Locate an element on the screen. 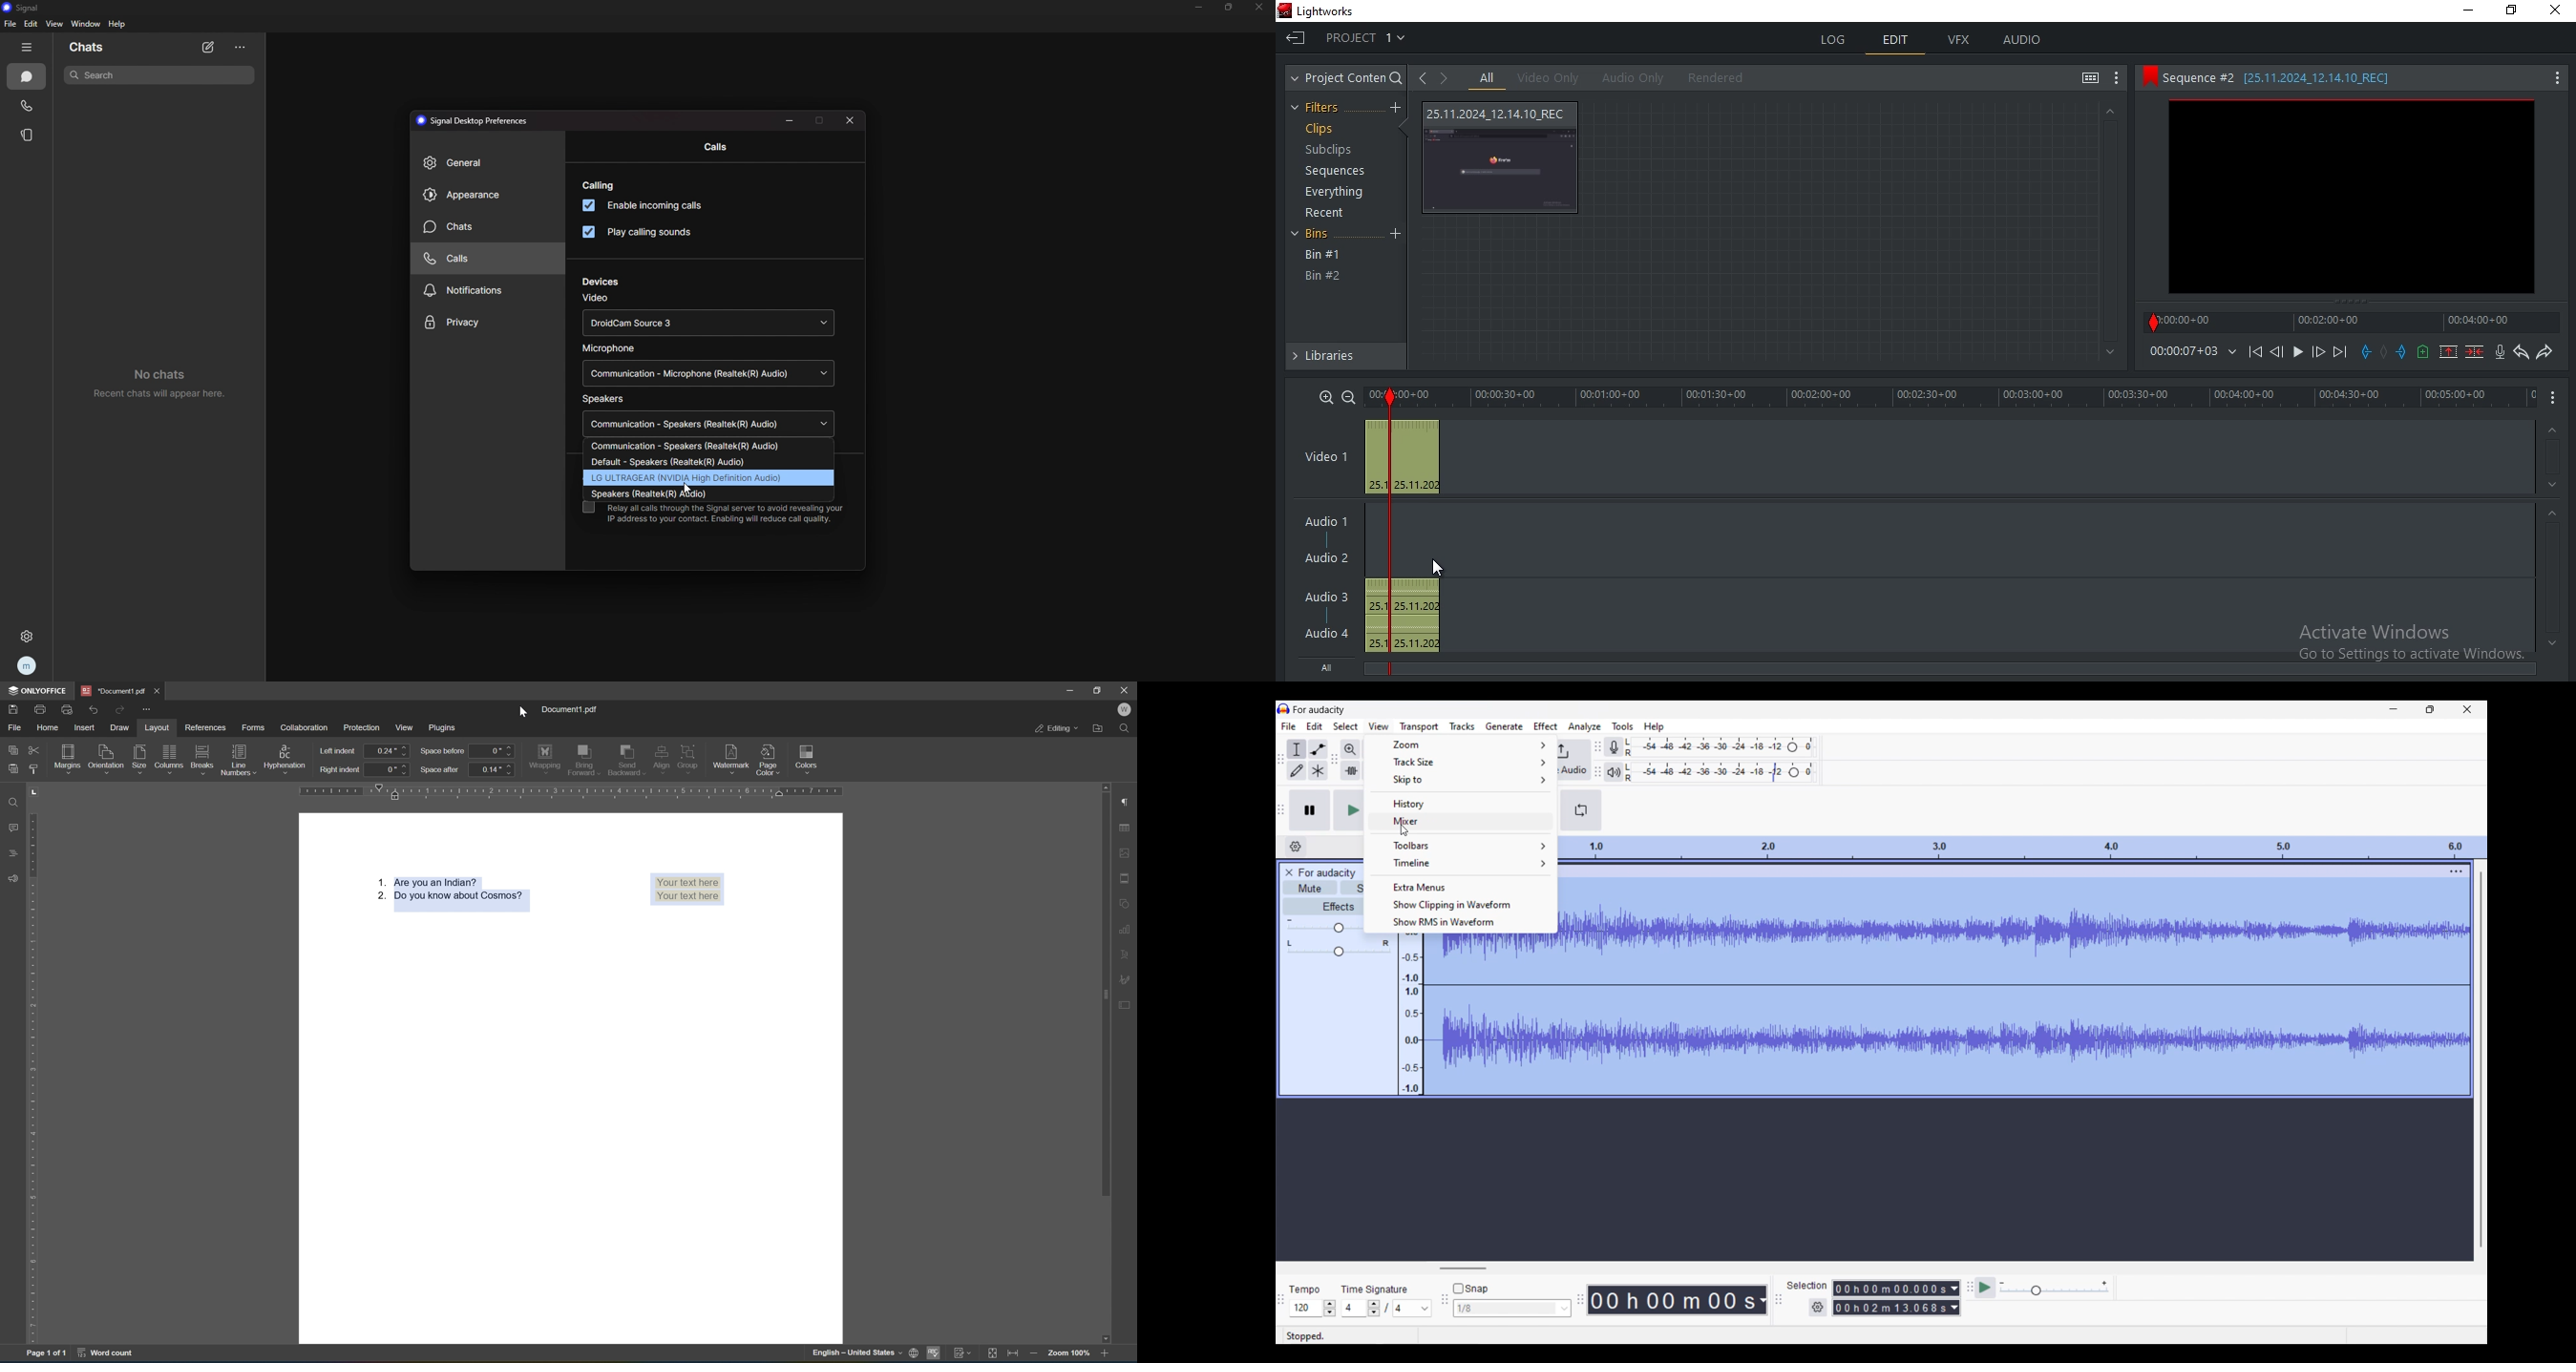 The width and height of the screenshot is (2576, 1372). orientation is located at coordinates (106, 757).